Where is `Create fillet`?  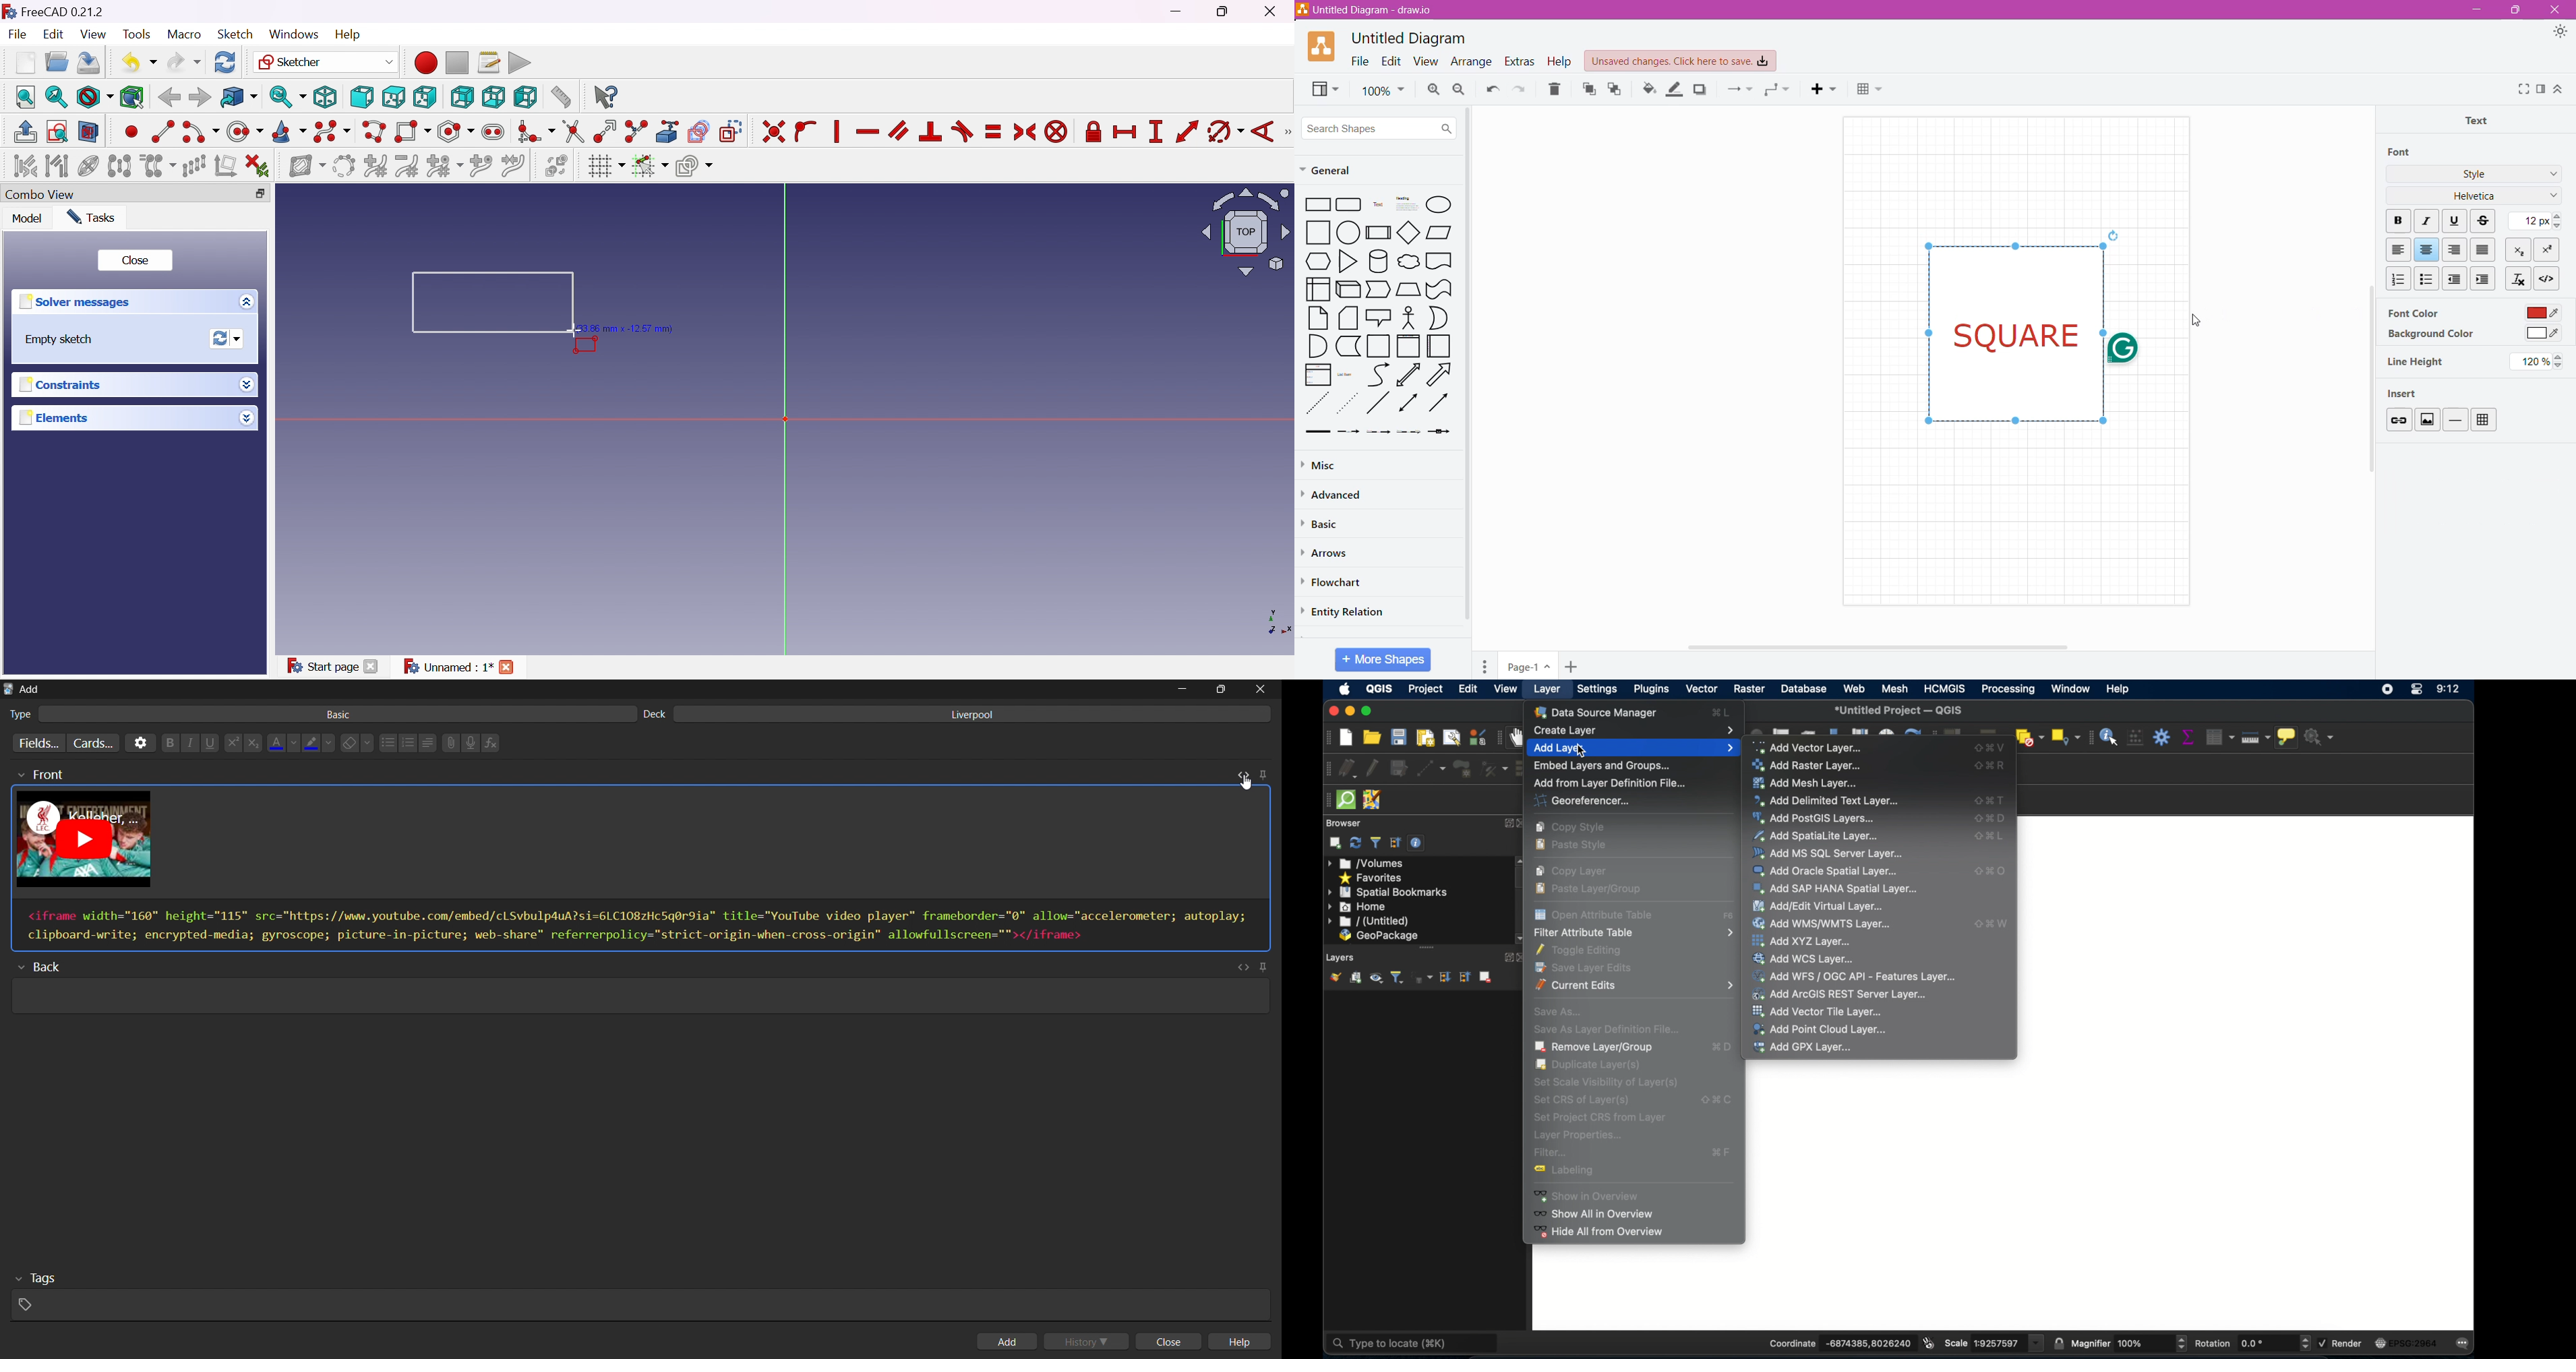 Create fillet is located at coordinates (536, 133).